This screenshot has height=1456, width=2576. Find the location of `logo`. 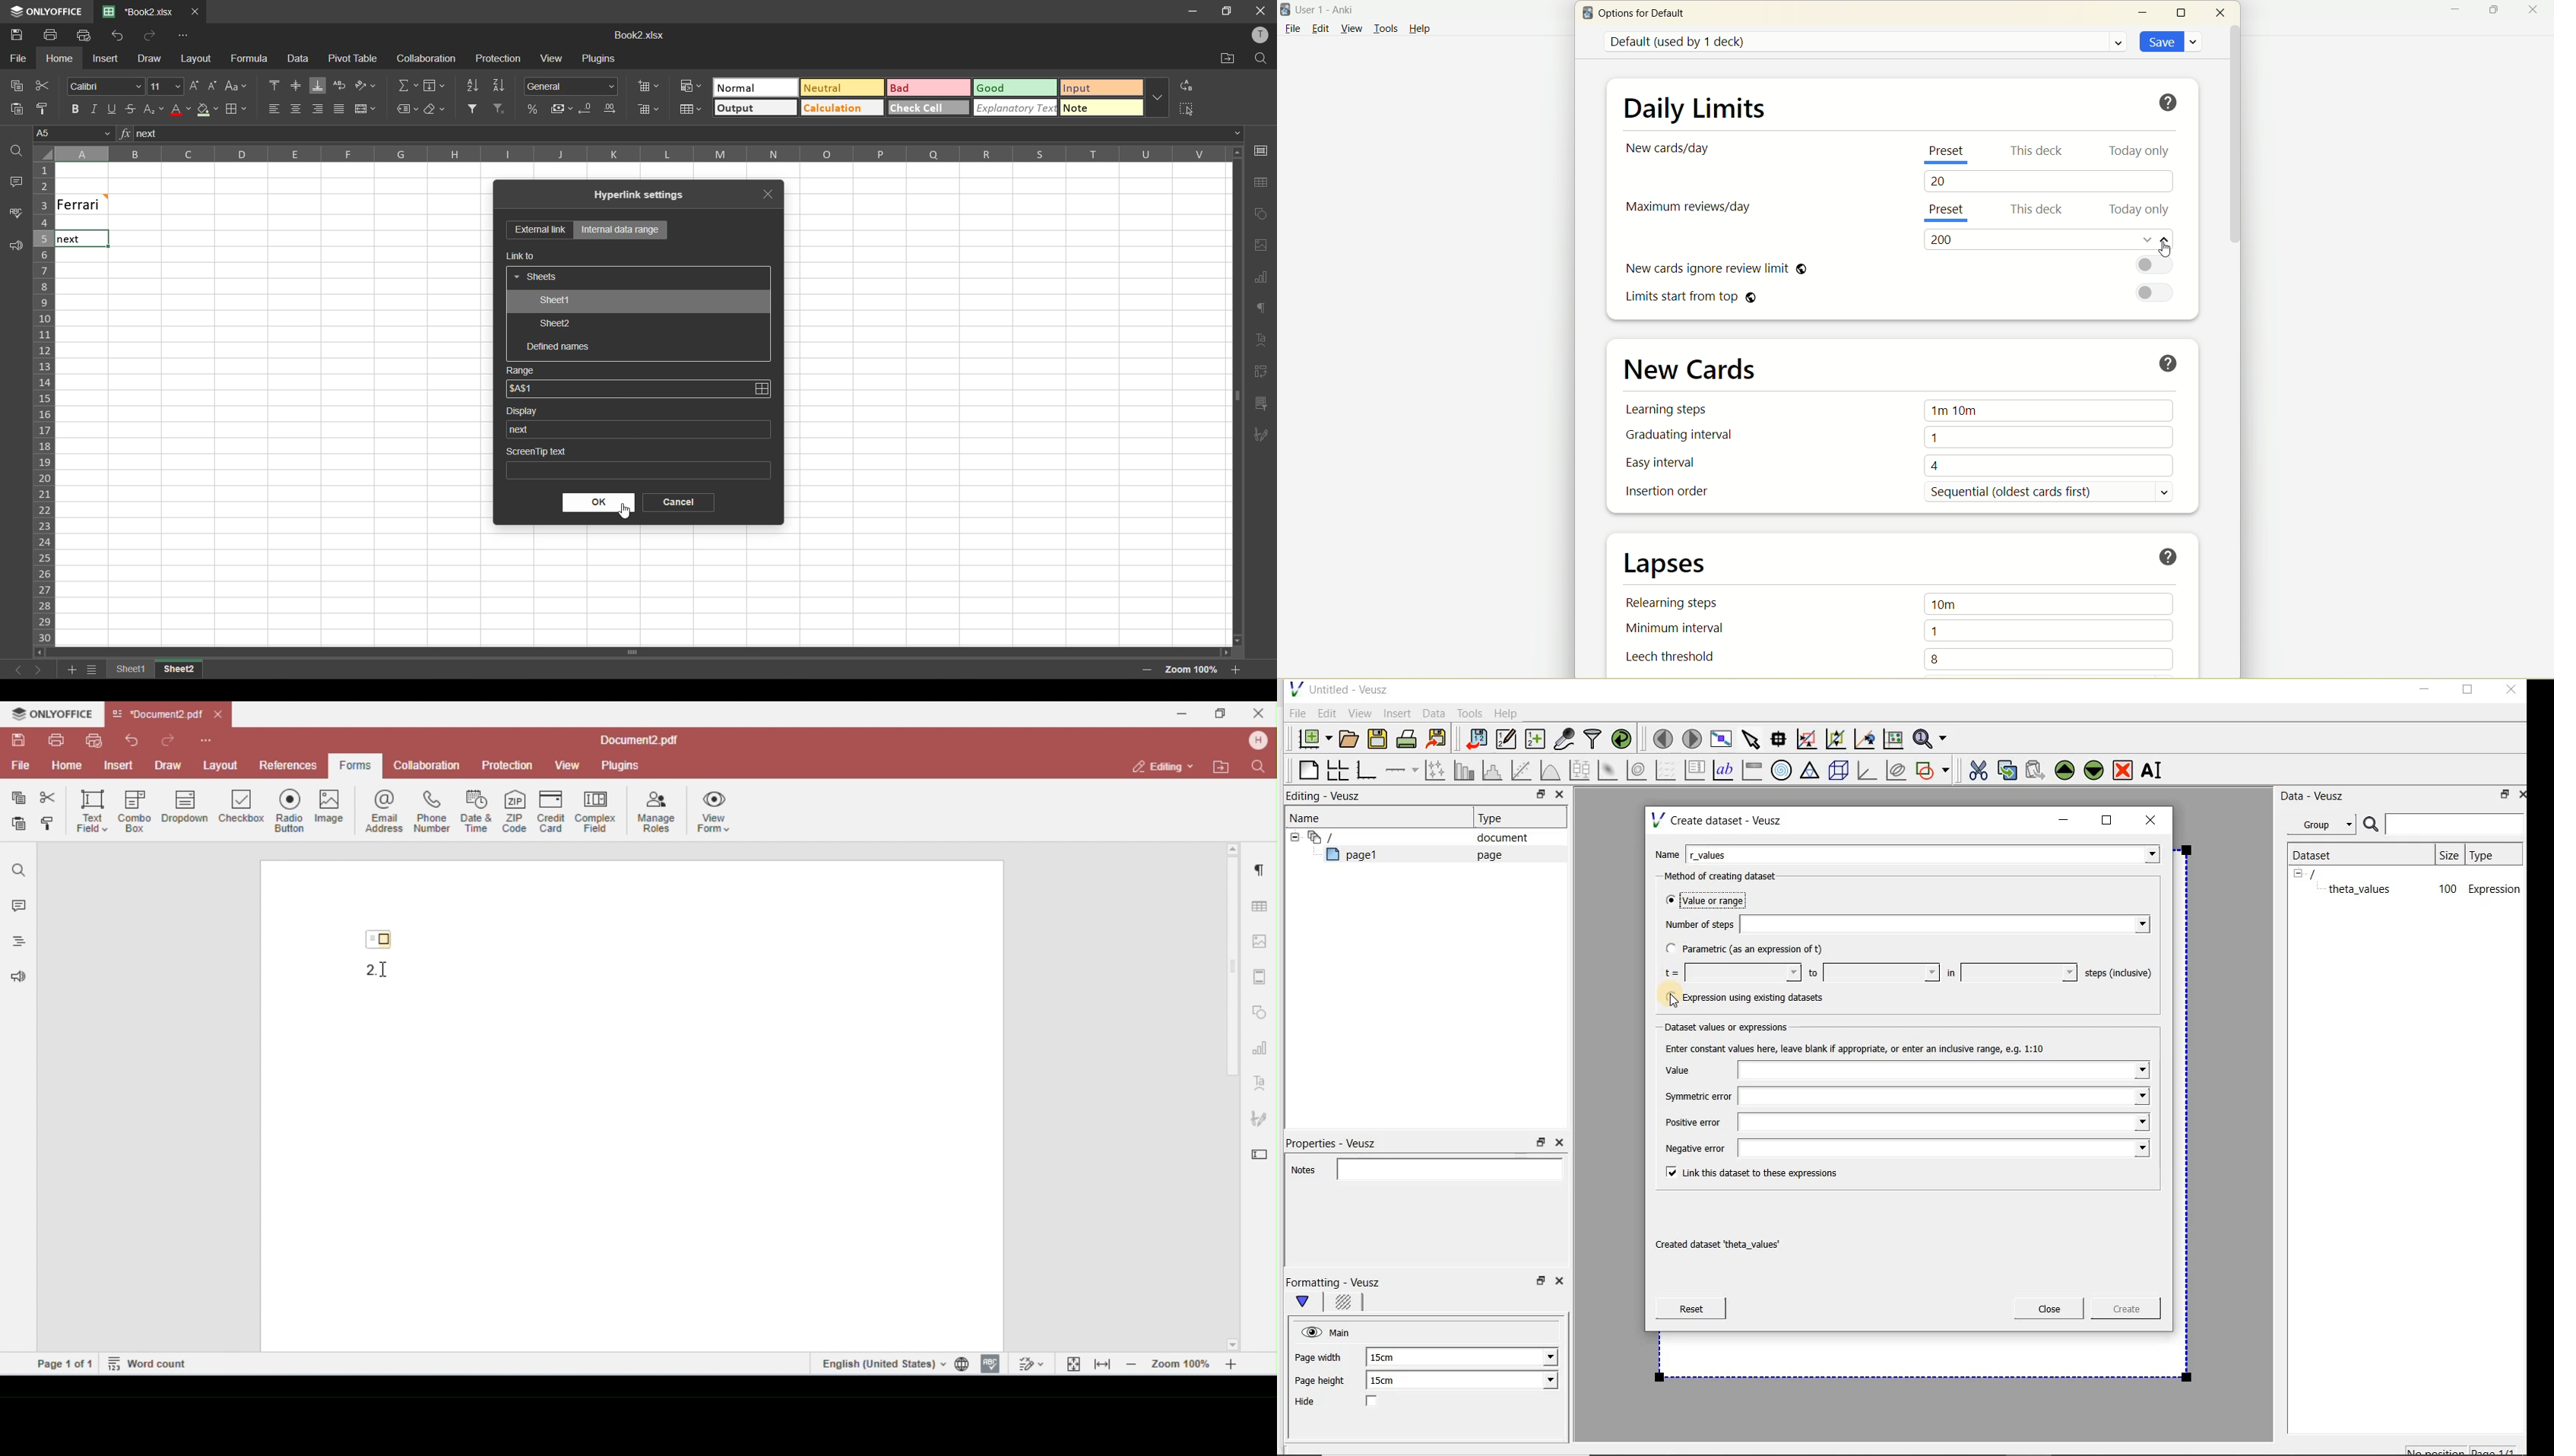

logo is located at coordinates (1586, 13).